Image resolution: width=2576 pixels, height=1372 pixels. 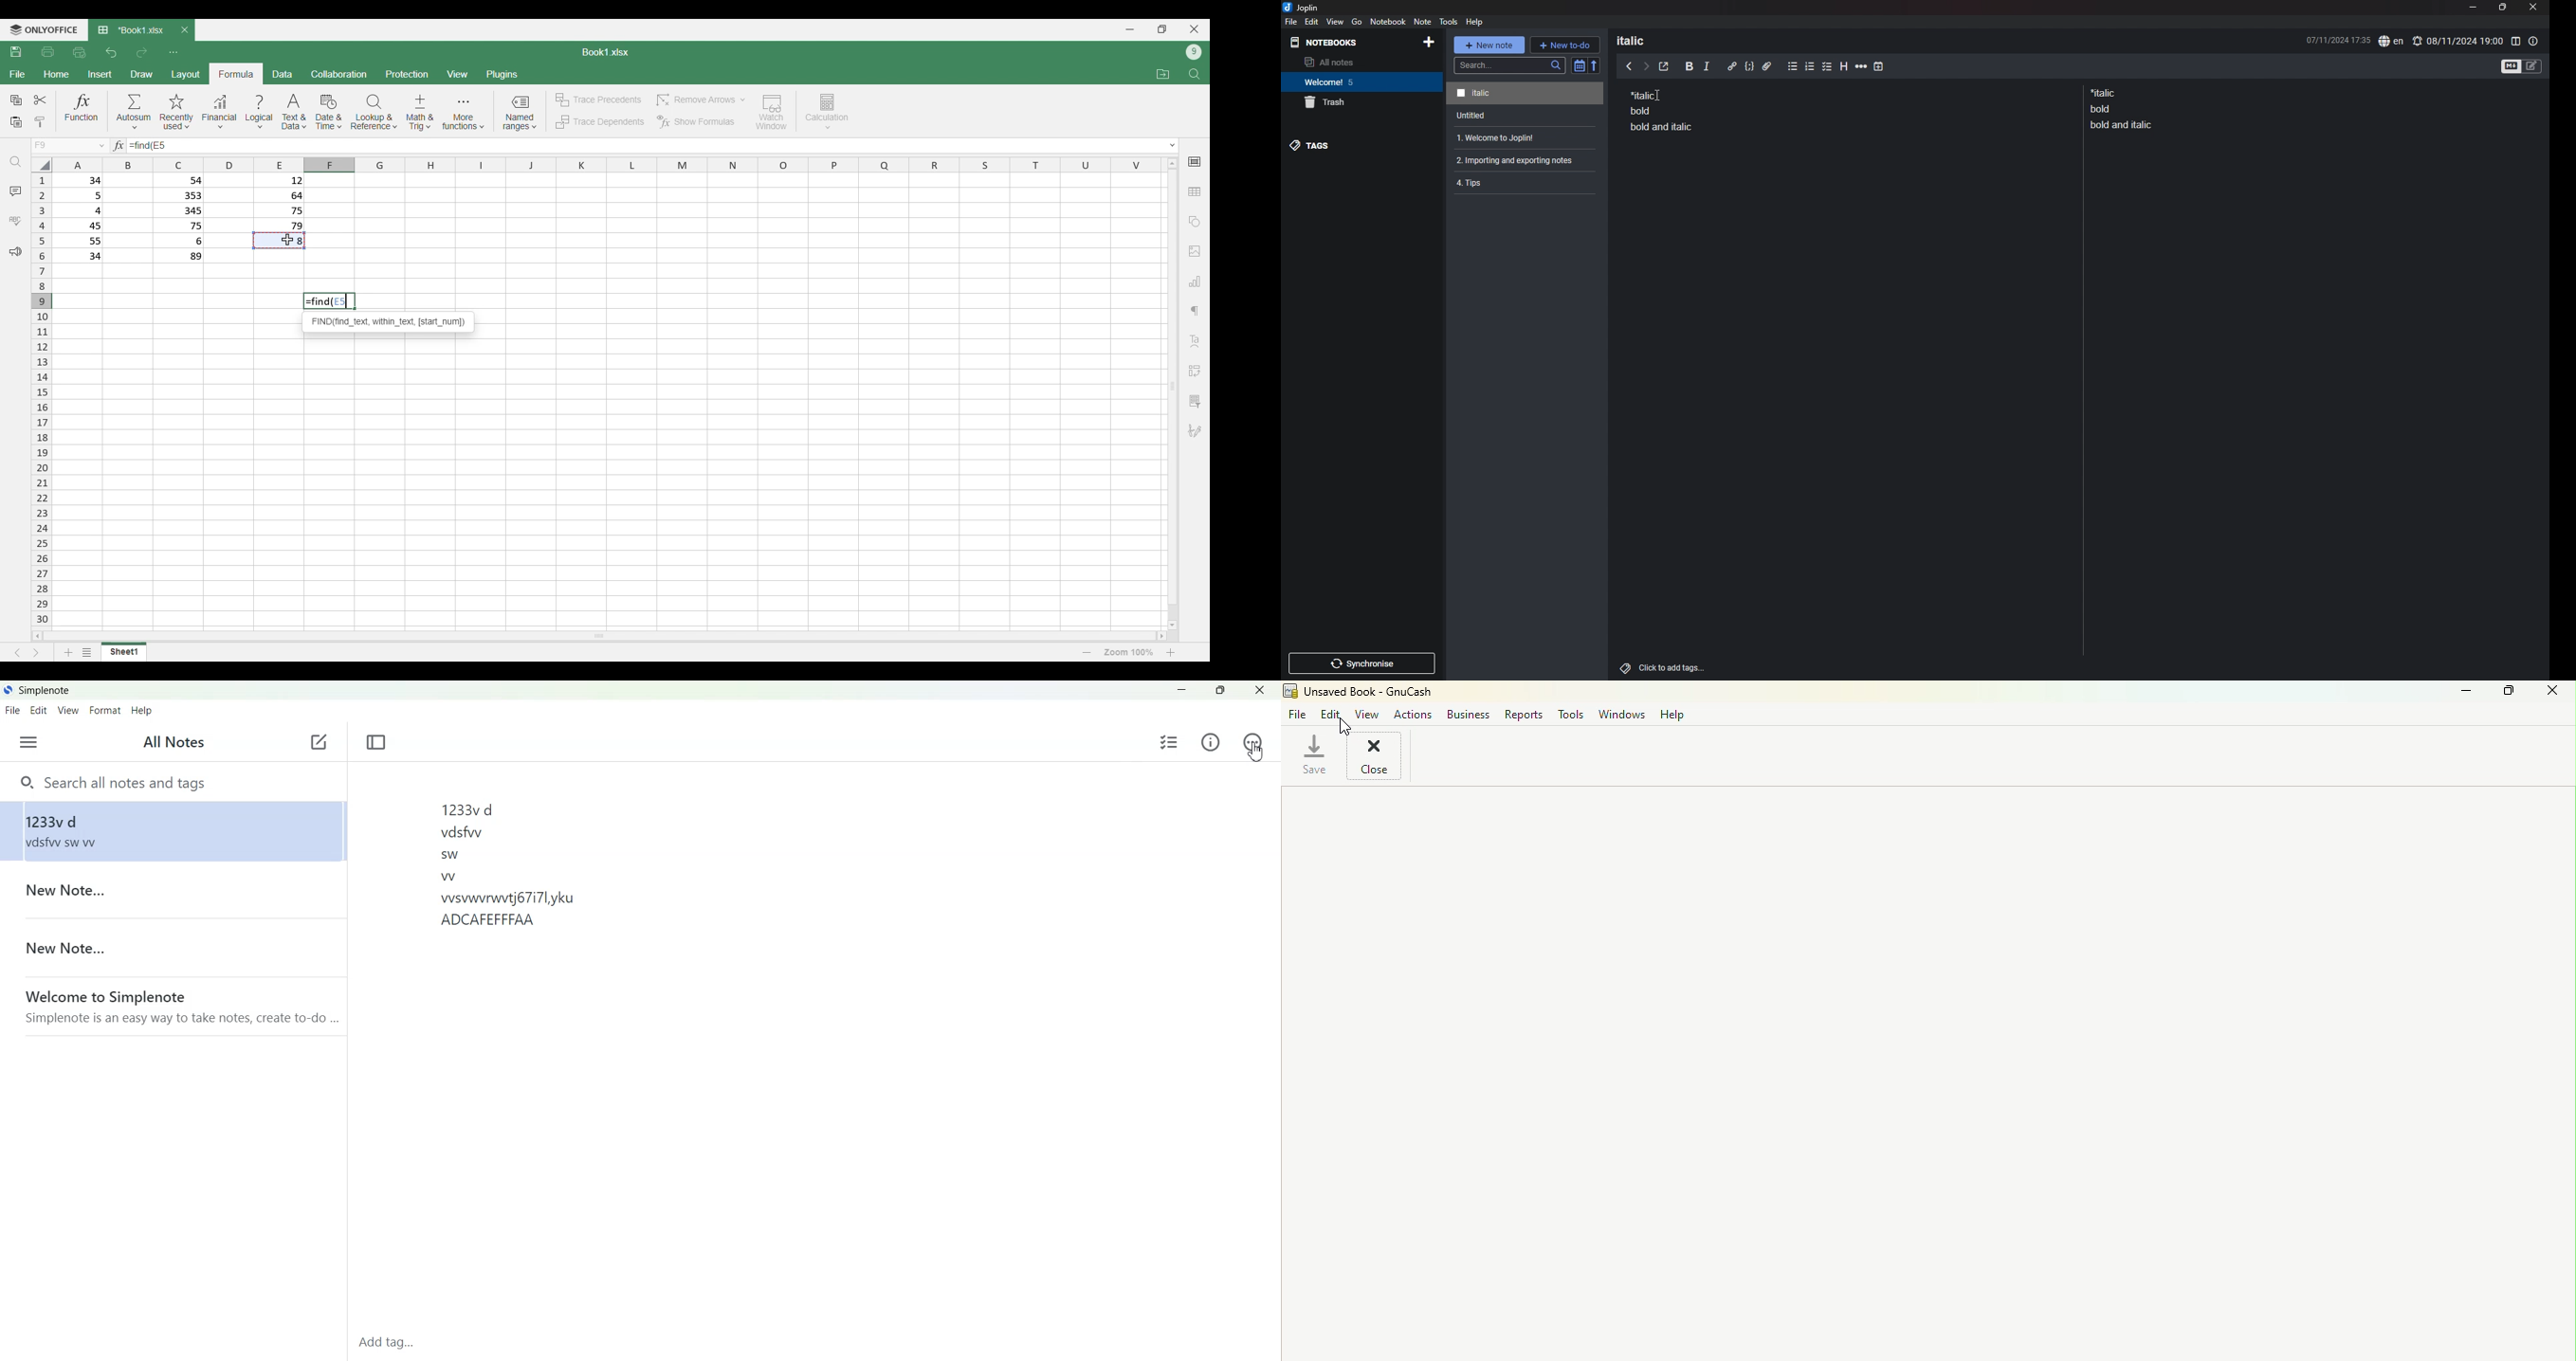 I want to click on sync, so click(x=1363, y=663).